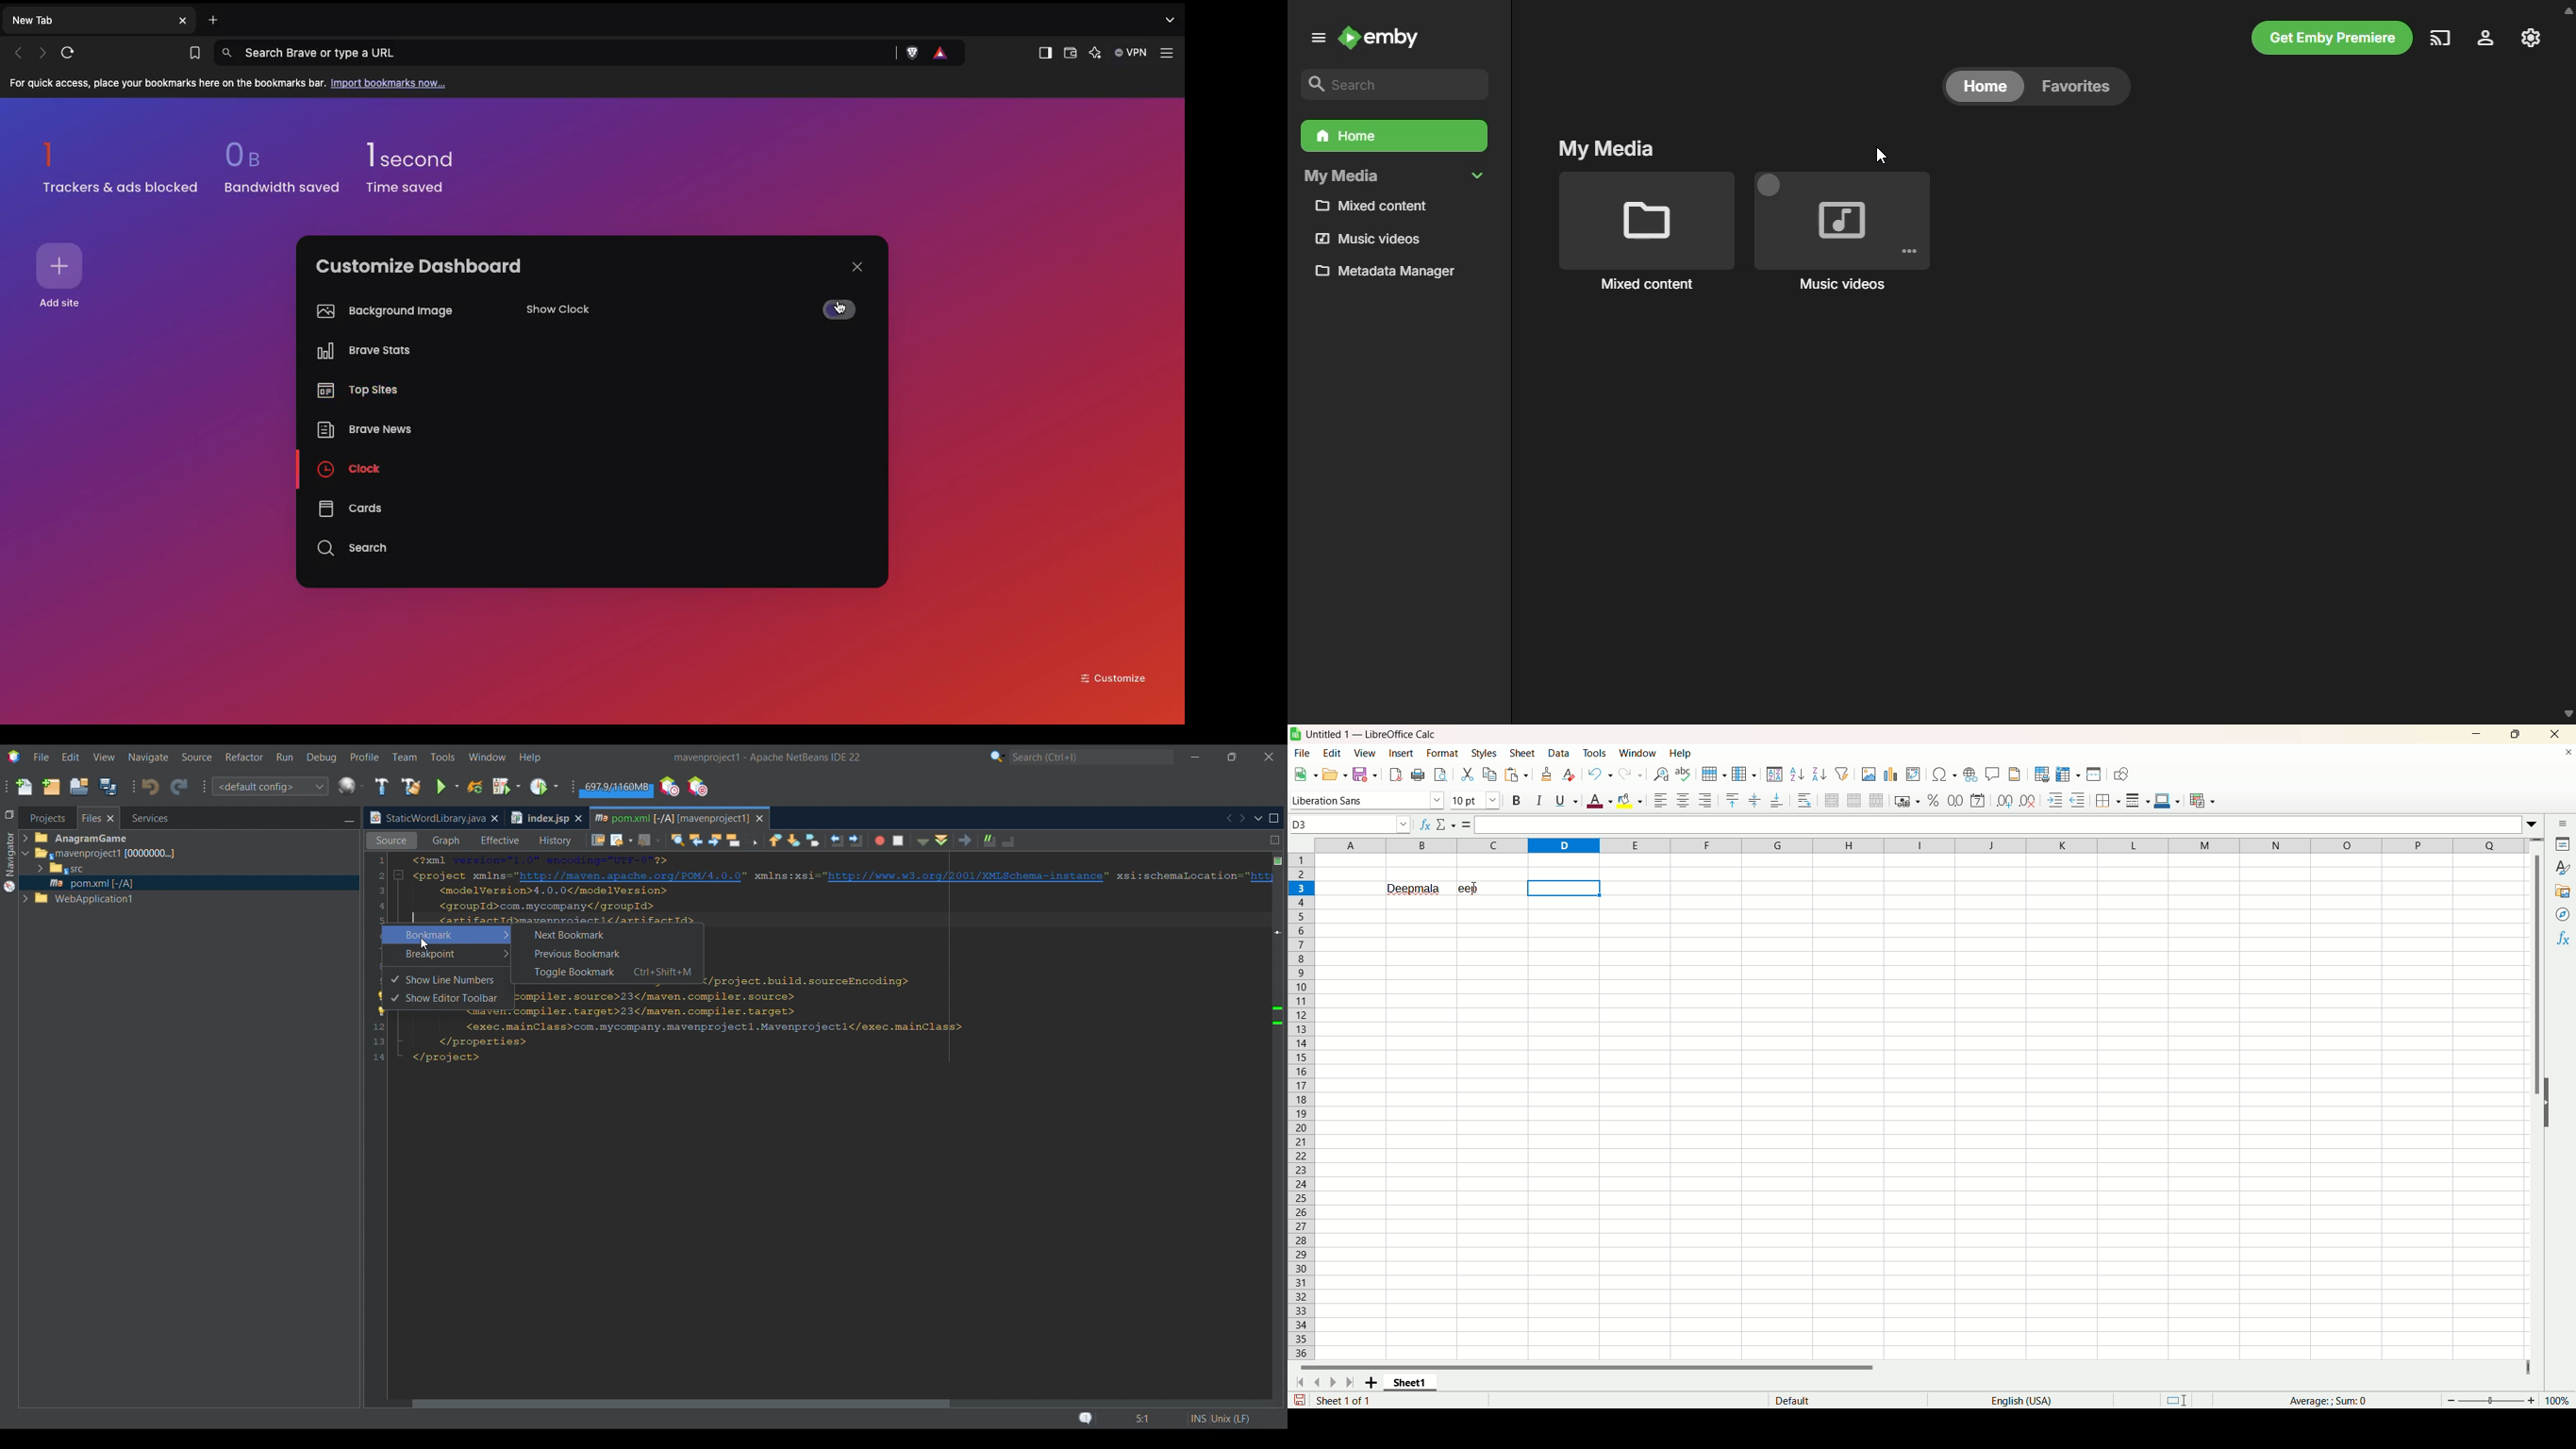  What do you see at coordinates (2008, 825) in the screenshot?
I see `input line` at bounding box center [2008, 825].